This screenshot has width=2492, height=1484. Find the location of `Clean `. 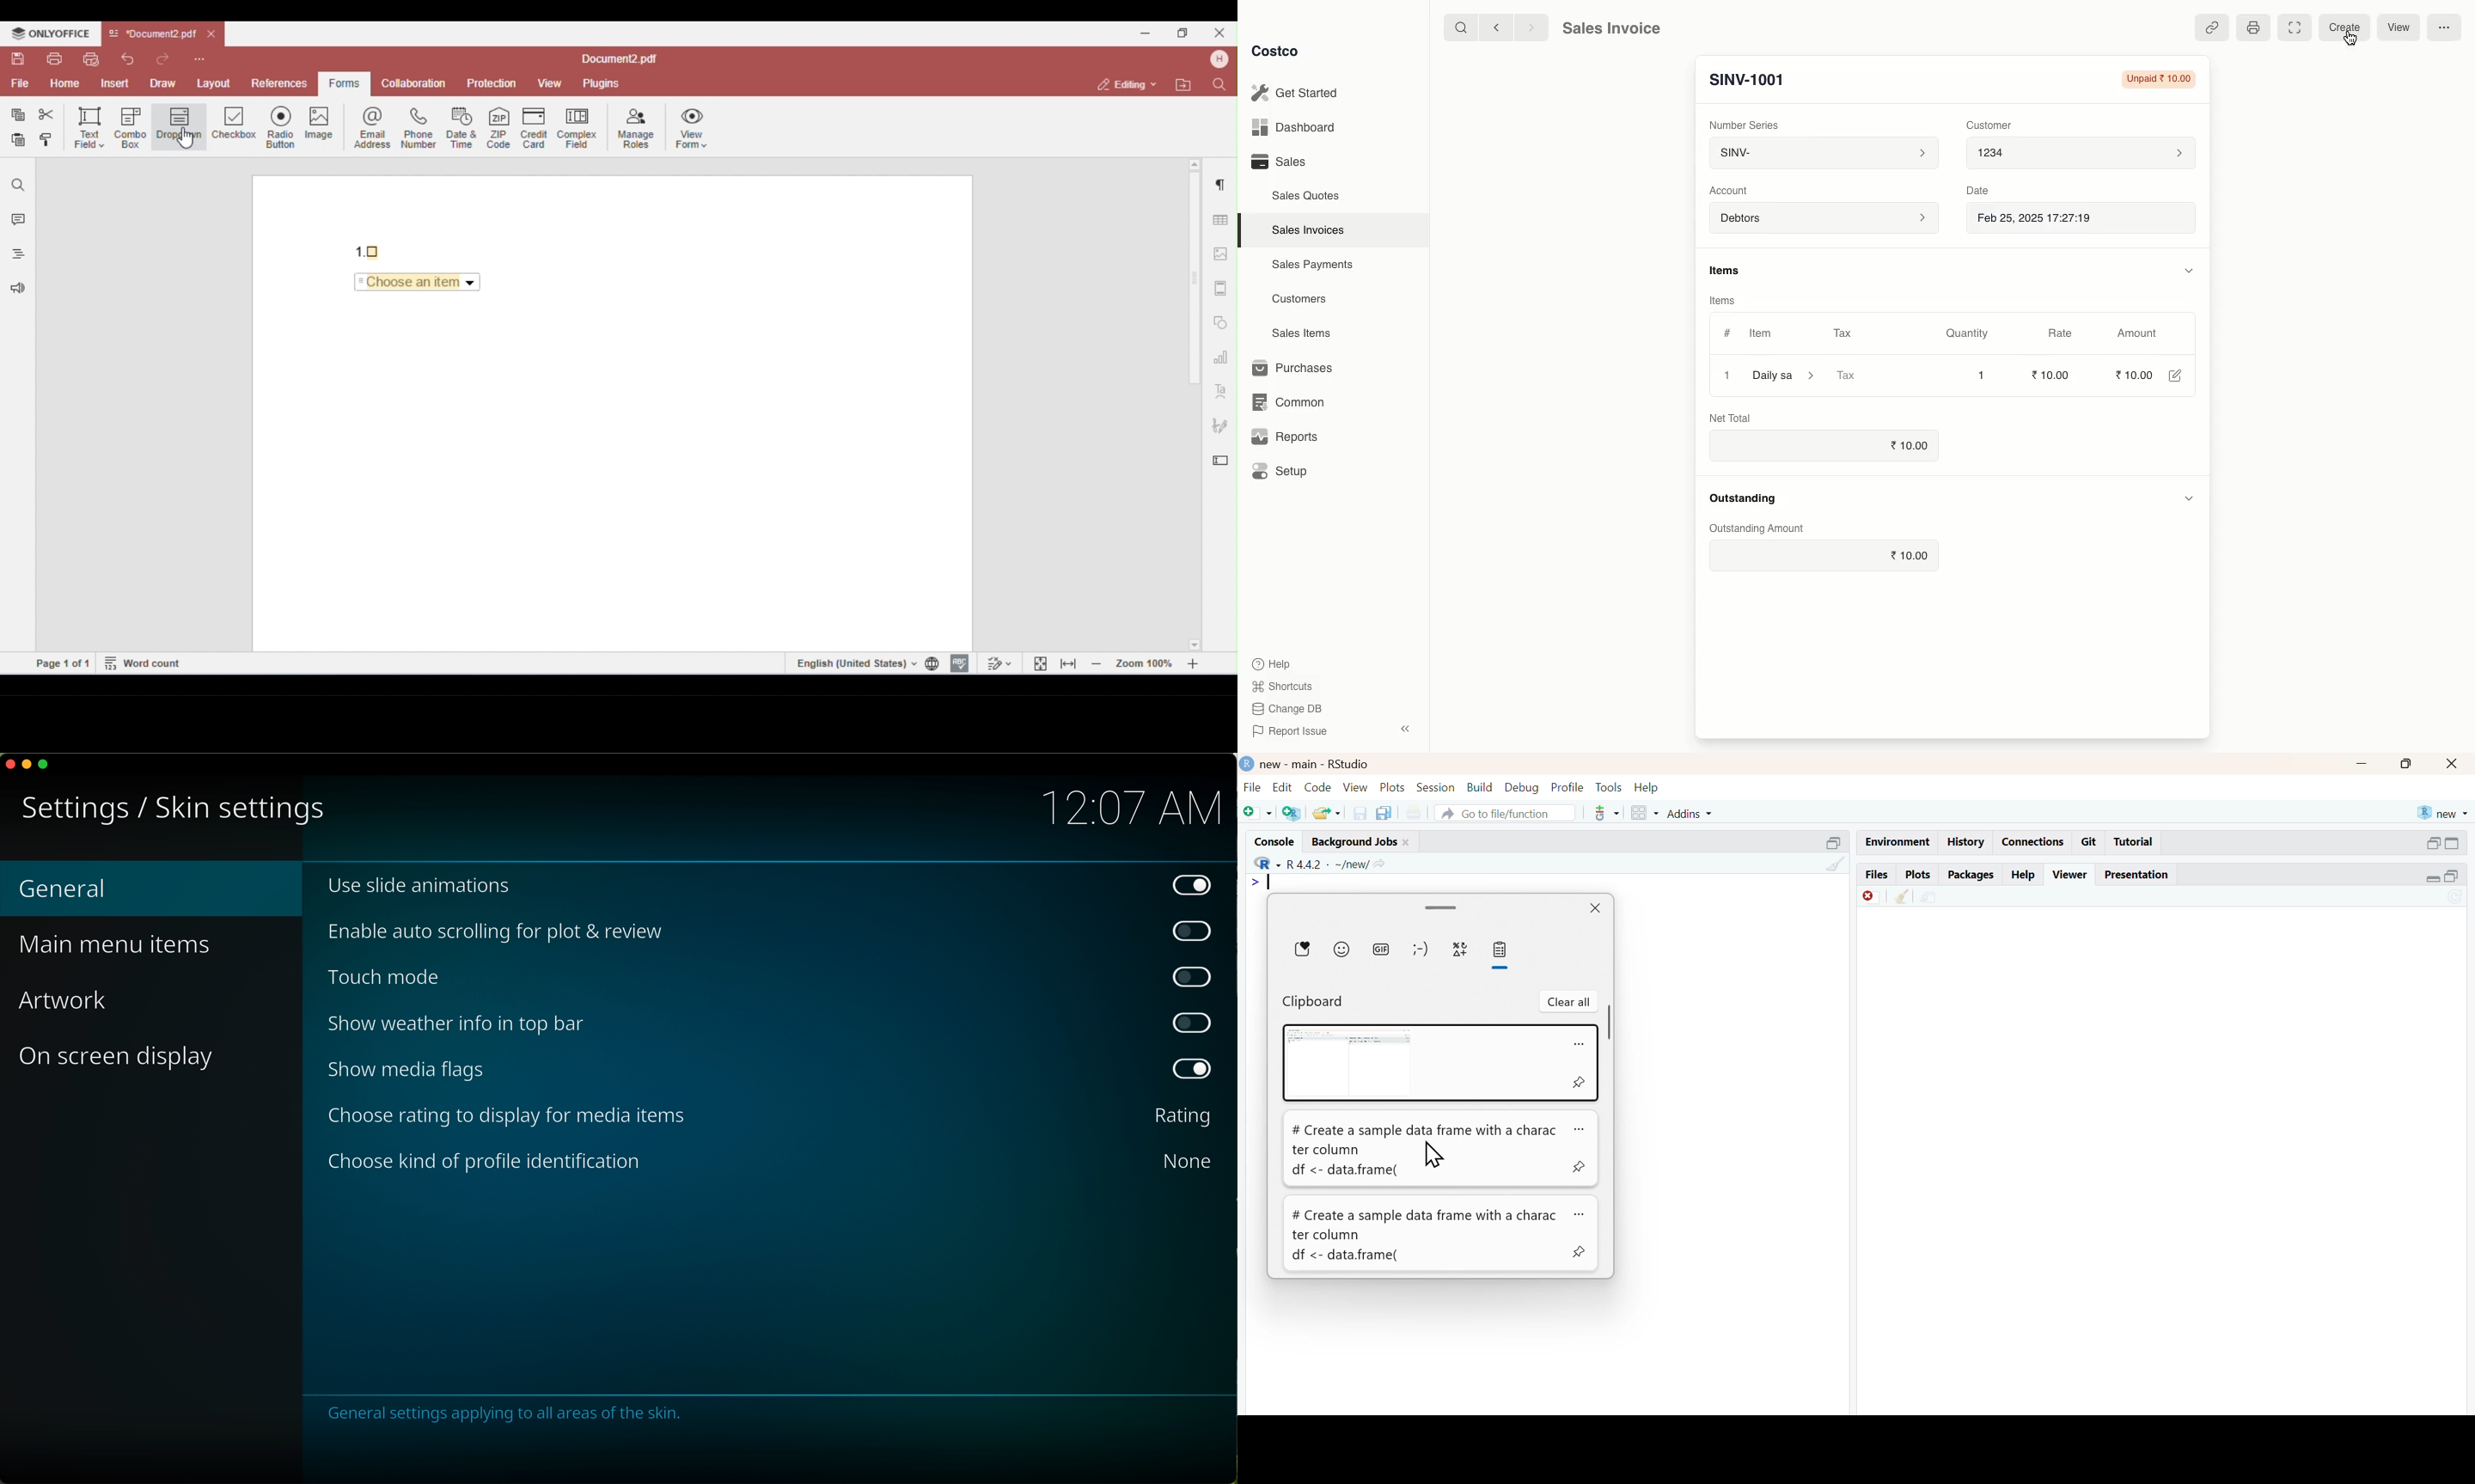

Clean  is located at coordinates (1902, 896).